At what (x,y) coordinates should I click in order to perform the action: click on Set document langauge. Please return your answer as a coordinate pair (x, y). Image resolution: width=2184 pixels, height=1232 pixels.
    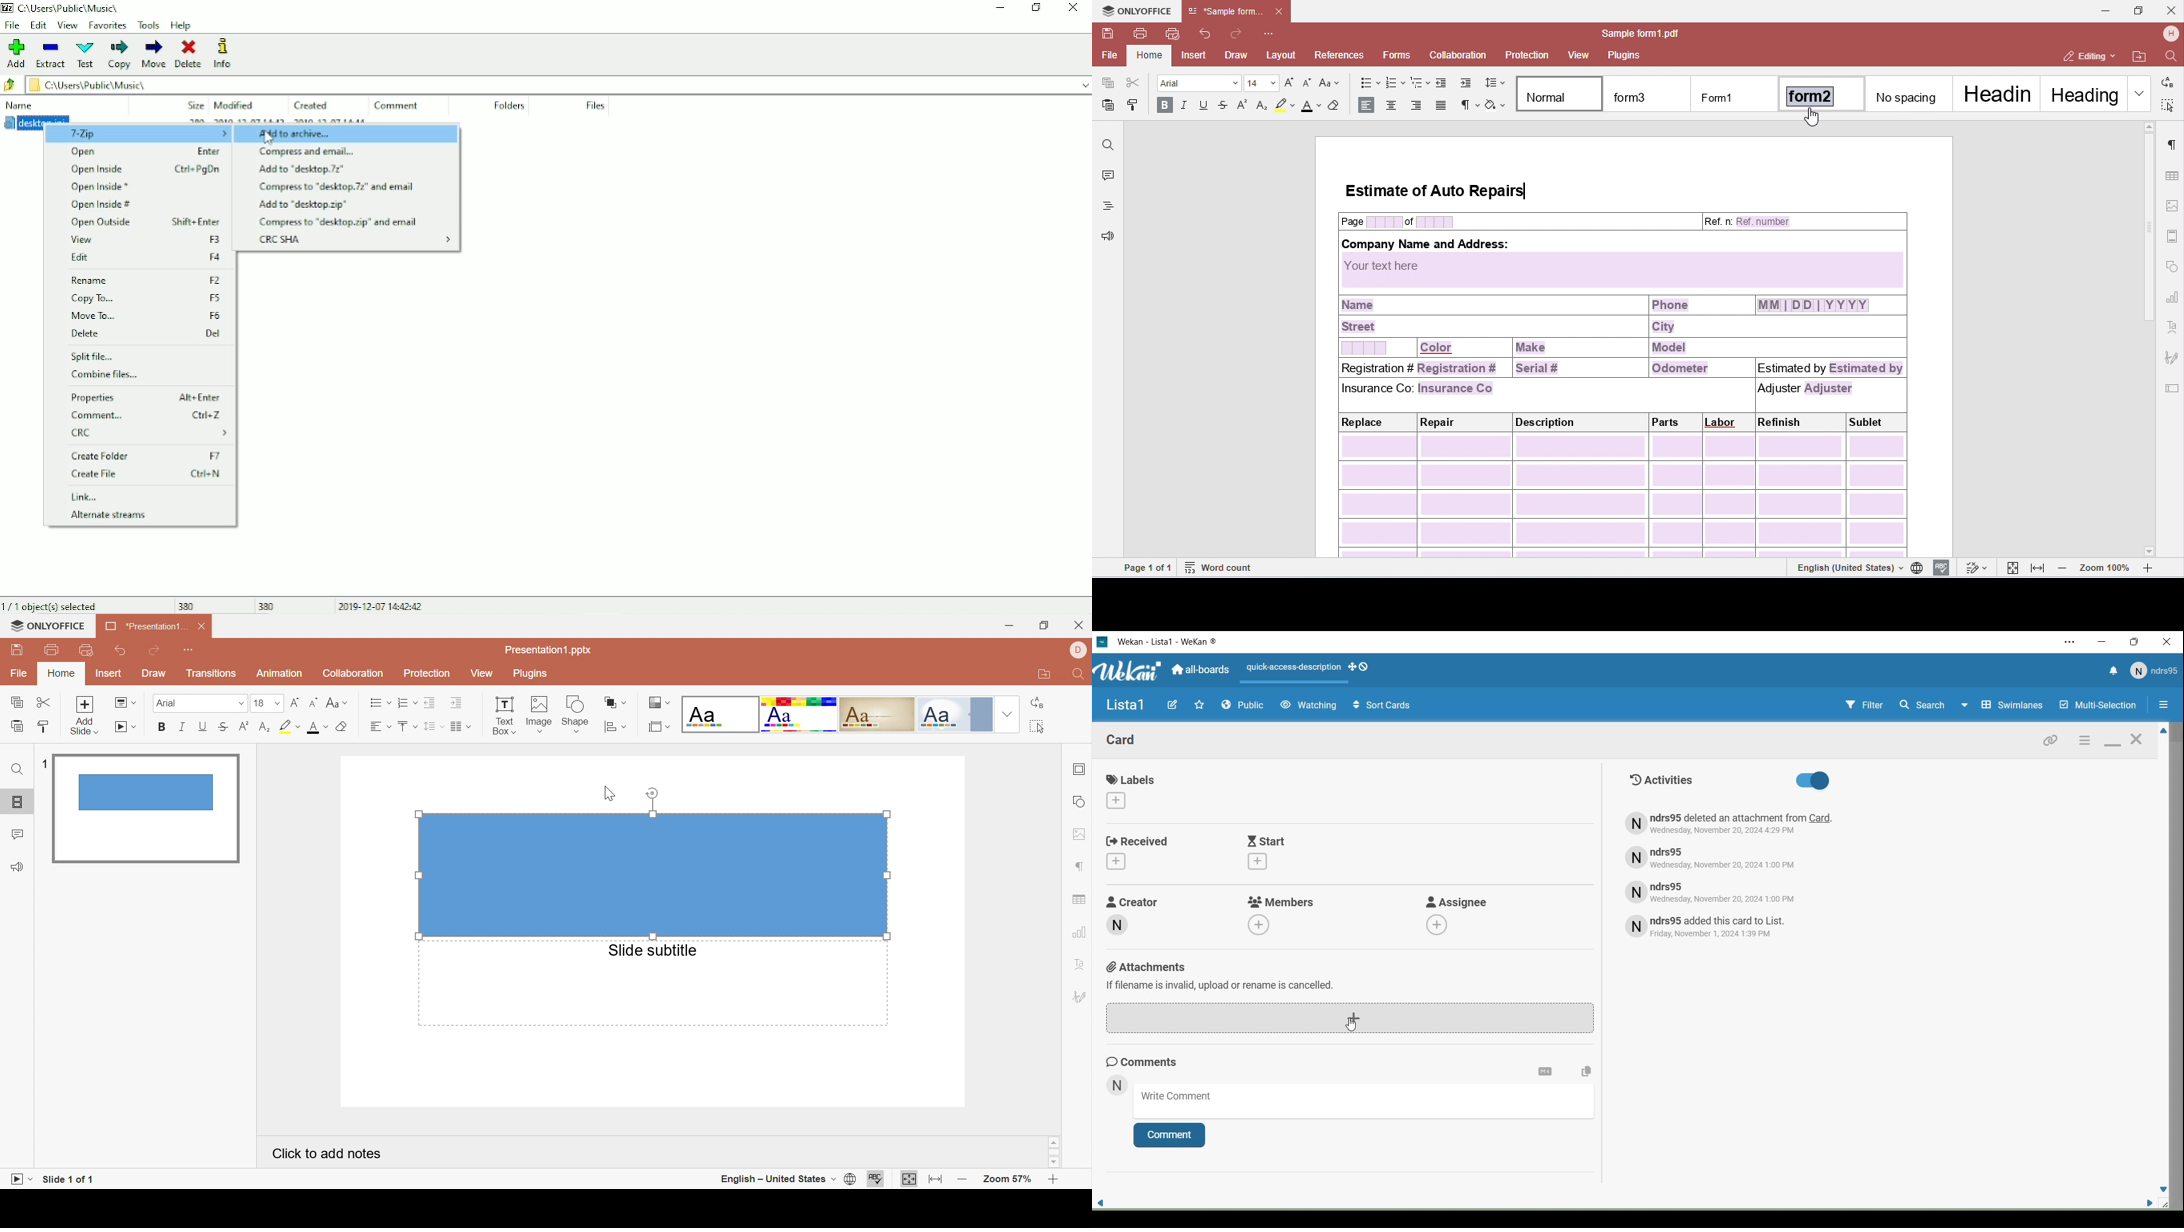
    Looking at the image, I should click on (850, 1180).